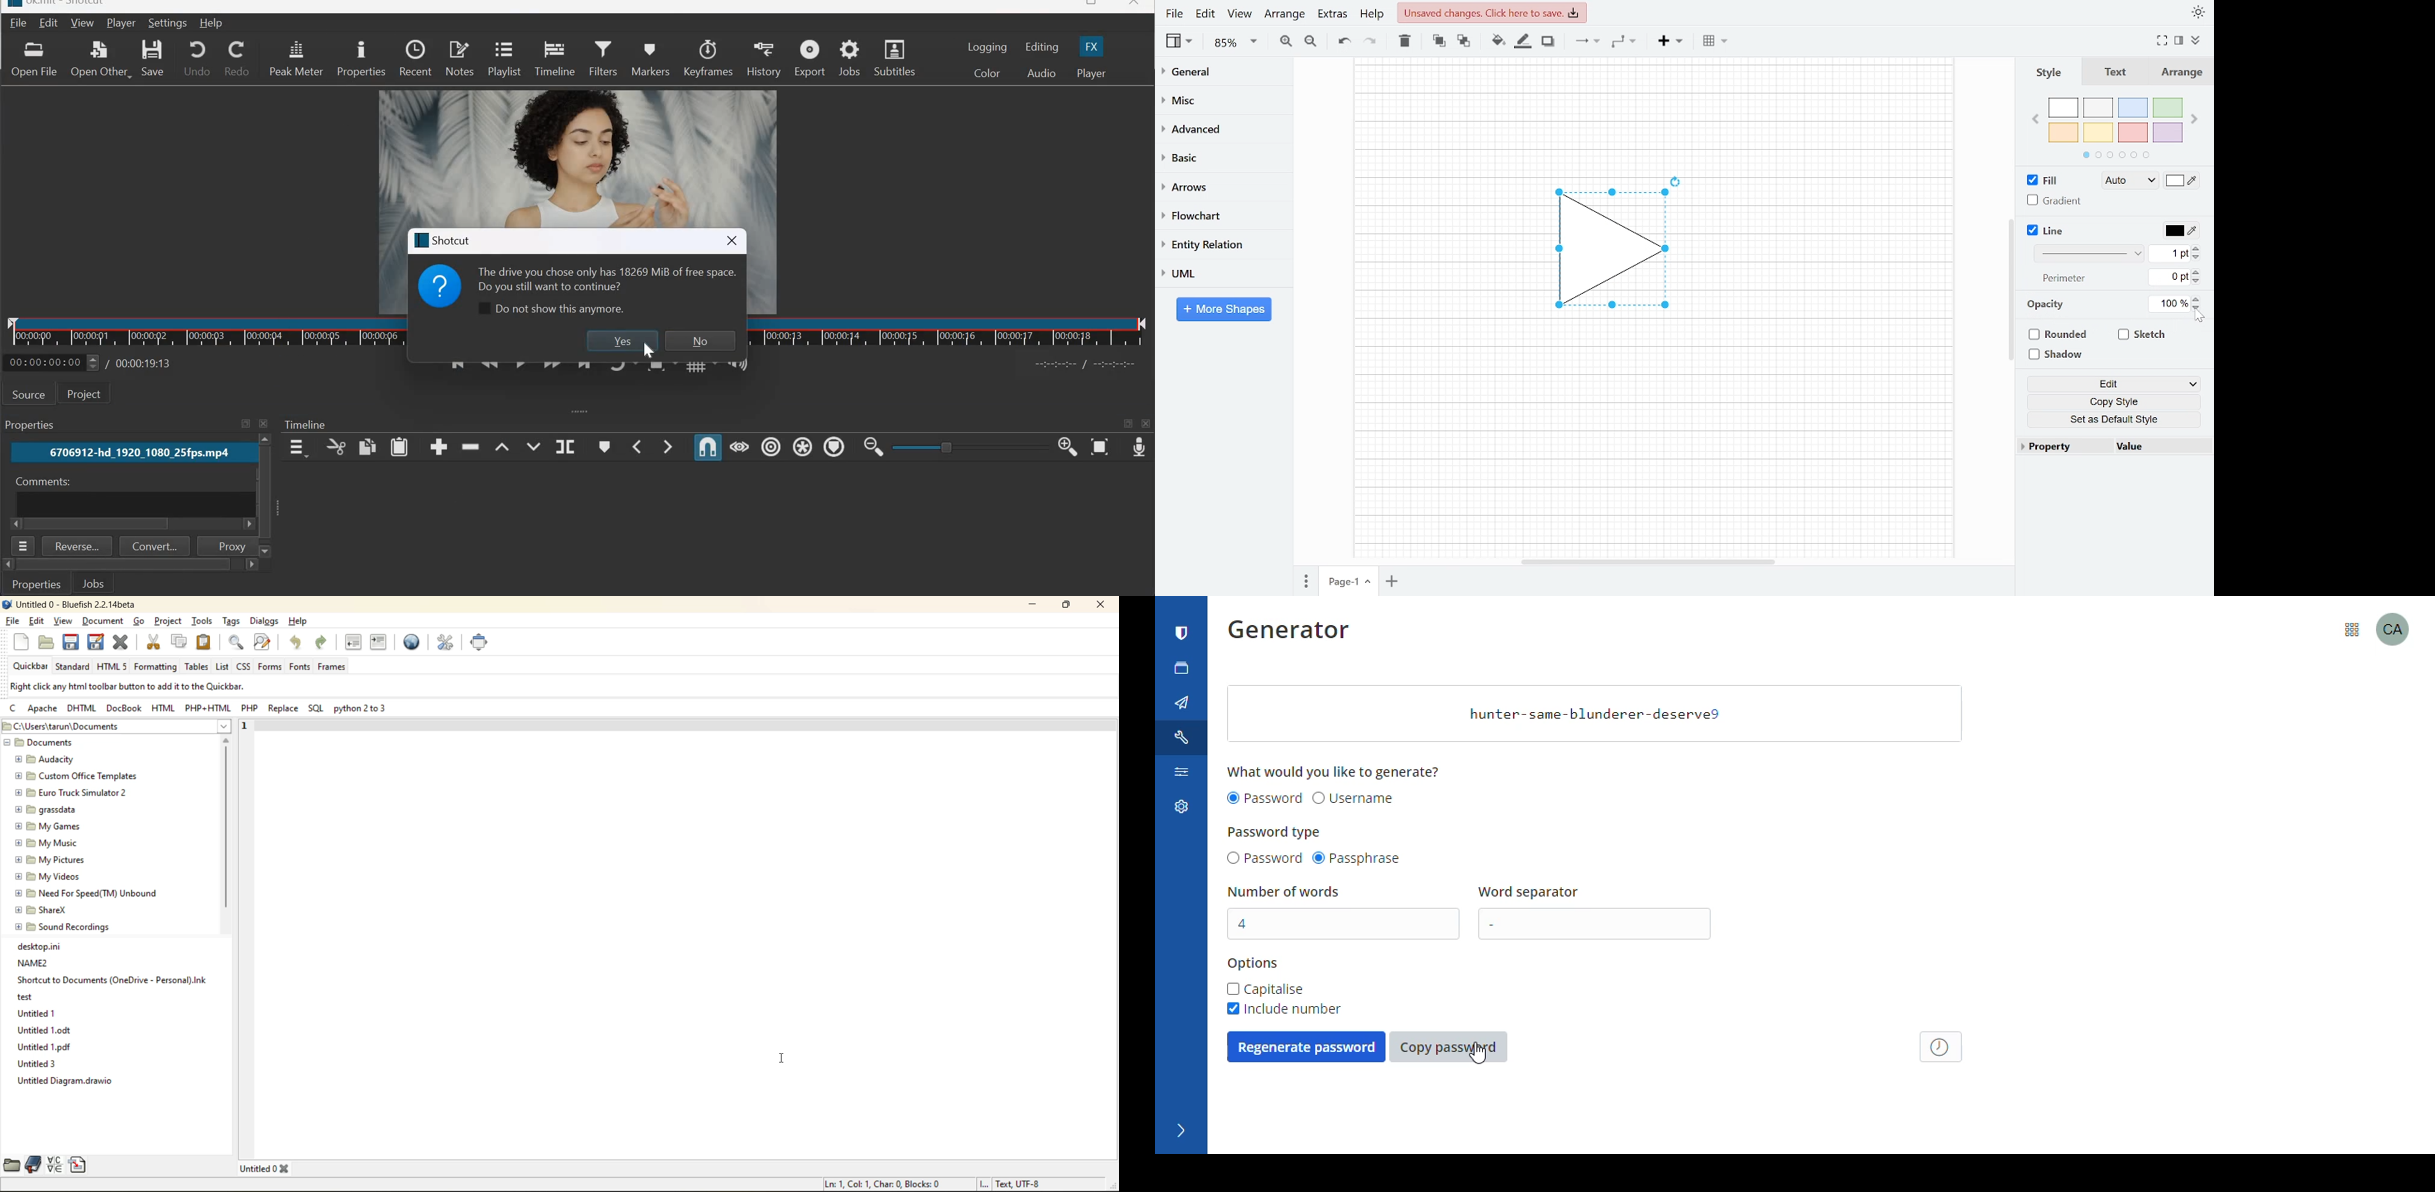  What do you see at coordinates (82, 22) in the screenshot?
I see `View` at bounding box center [82, 22].